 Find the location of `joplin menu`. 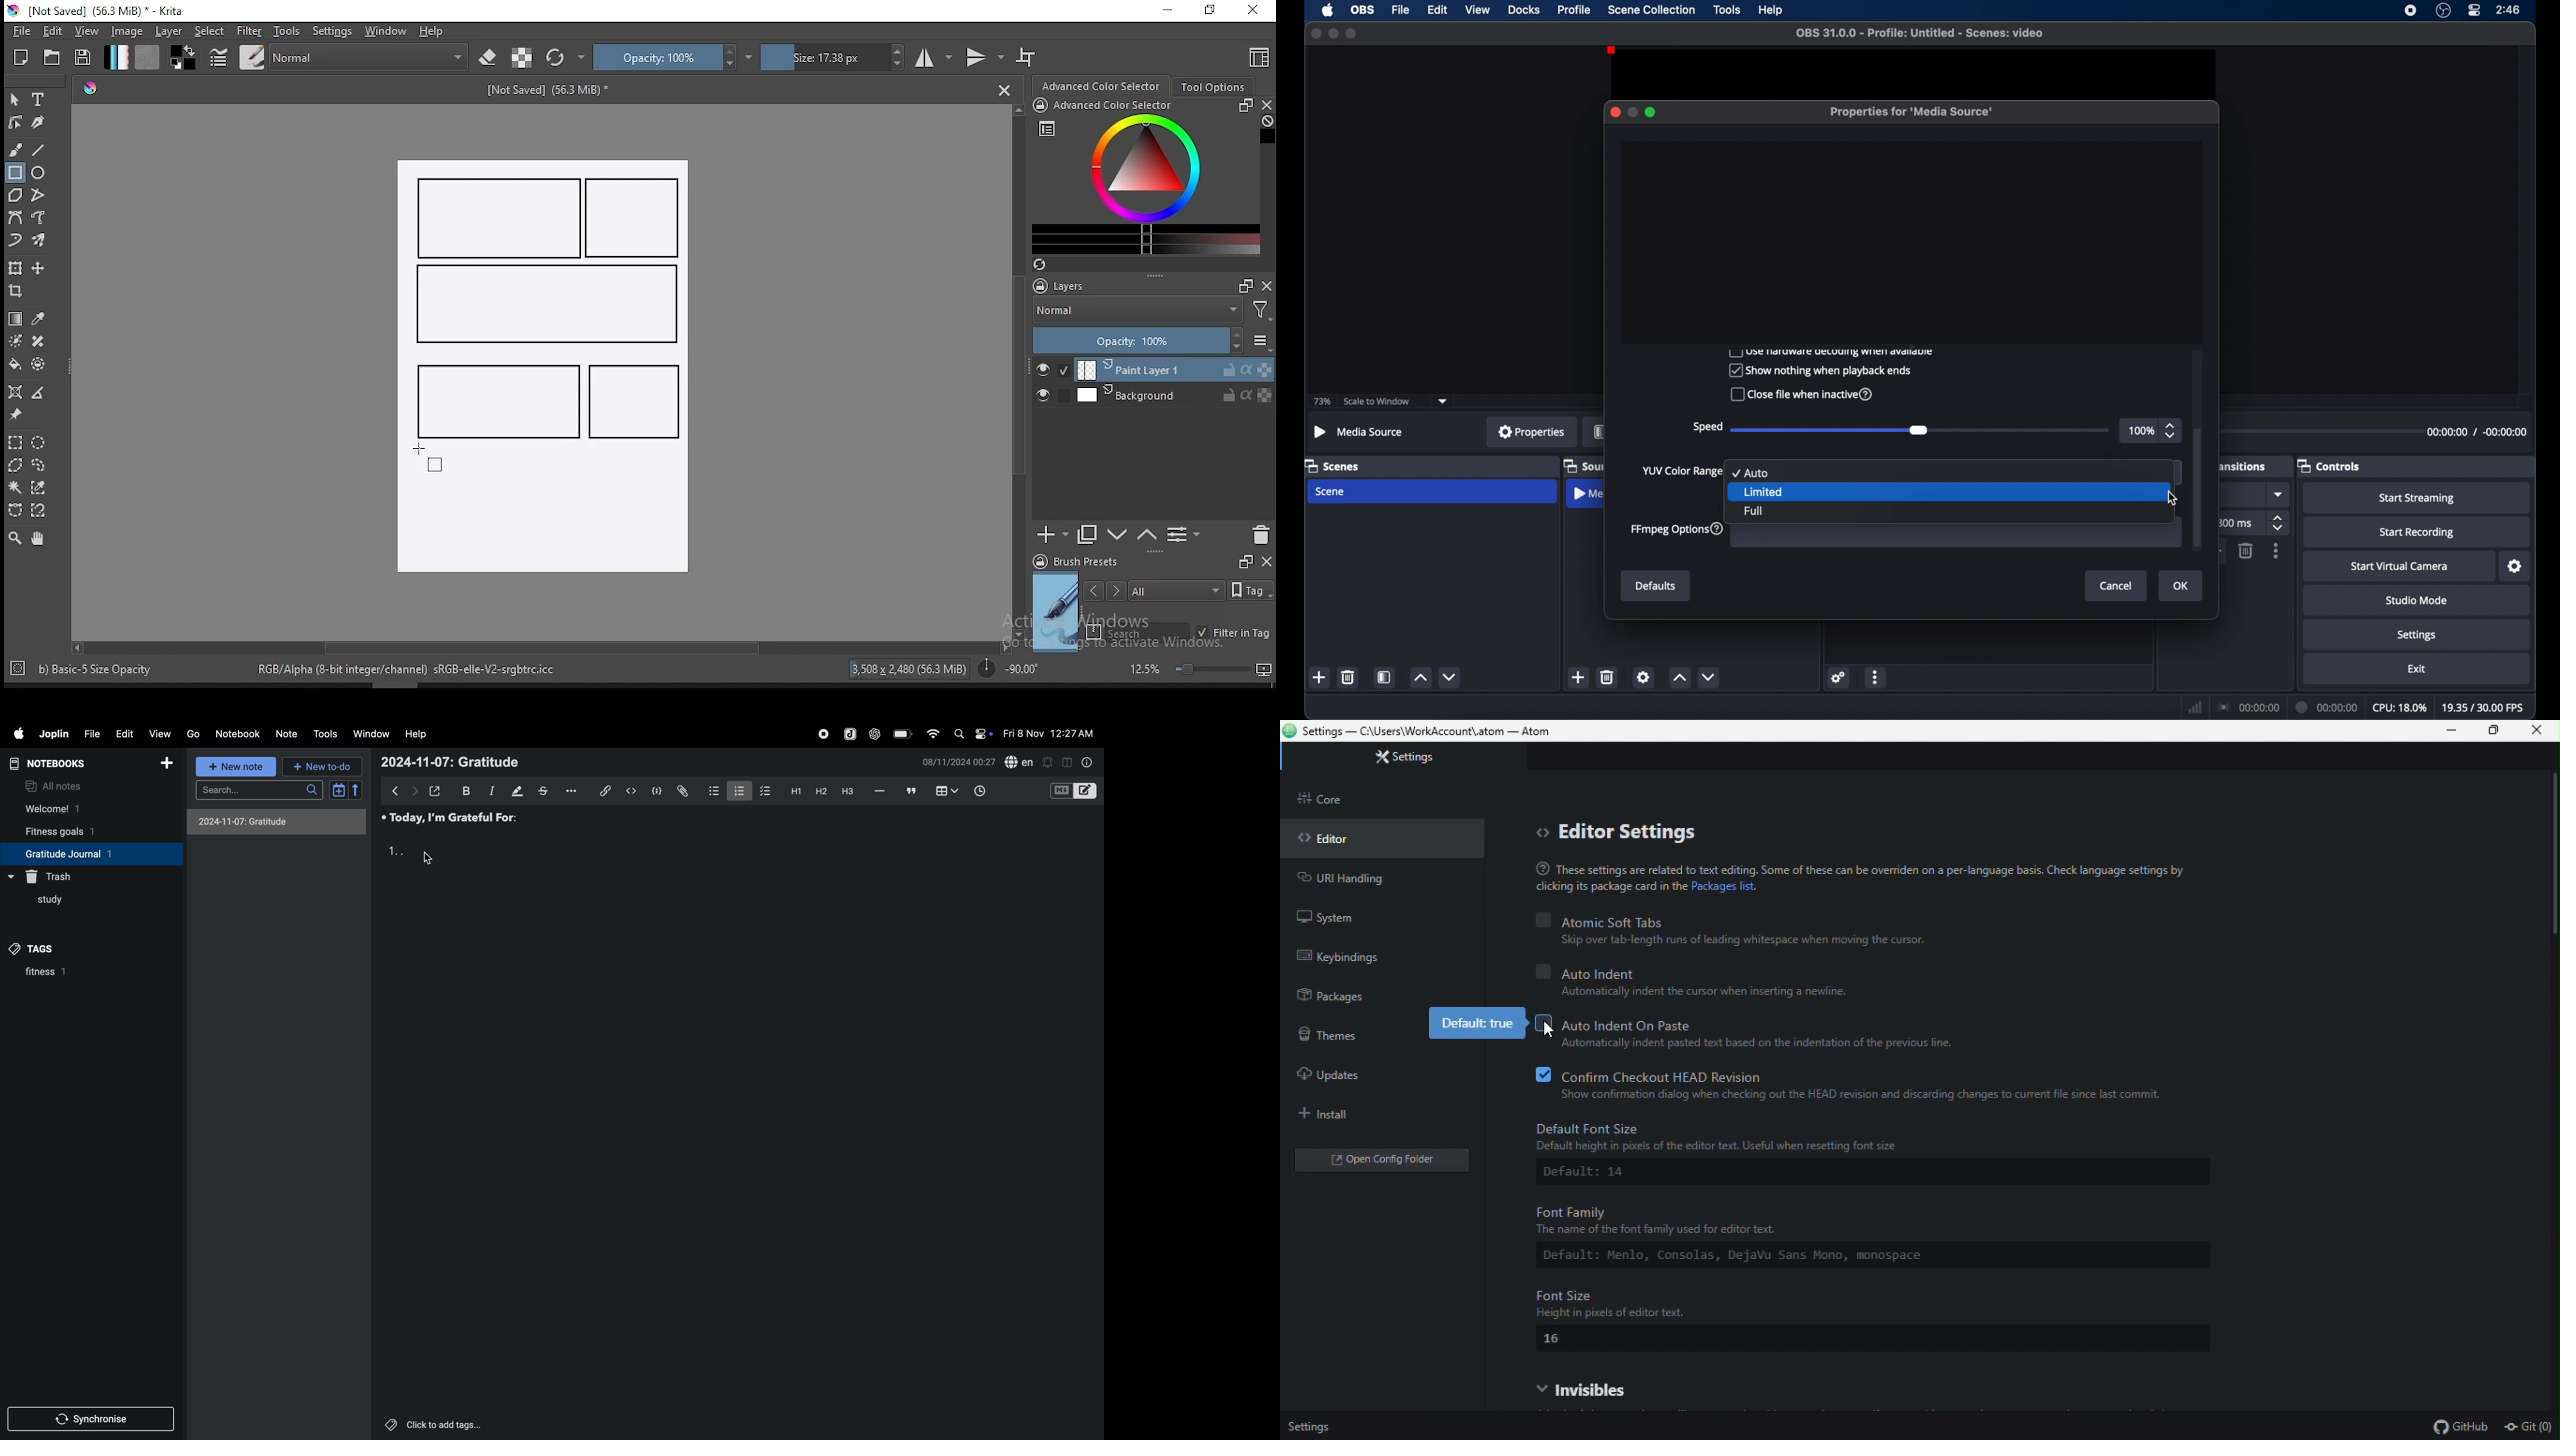

joplin menu is located at coordinates (850, 735).